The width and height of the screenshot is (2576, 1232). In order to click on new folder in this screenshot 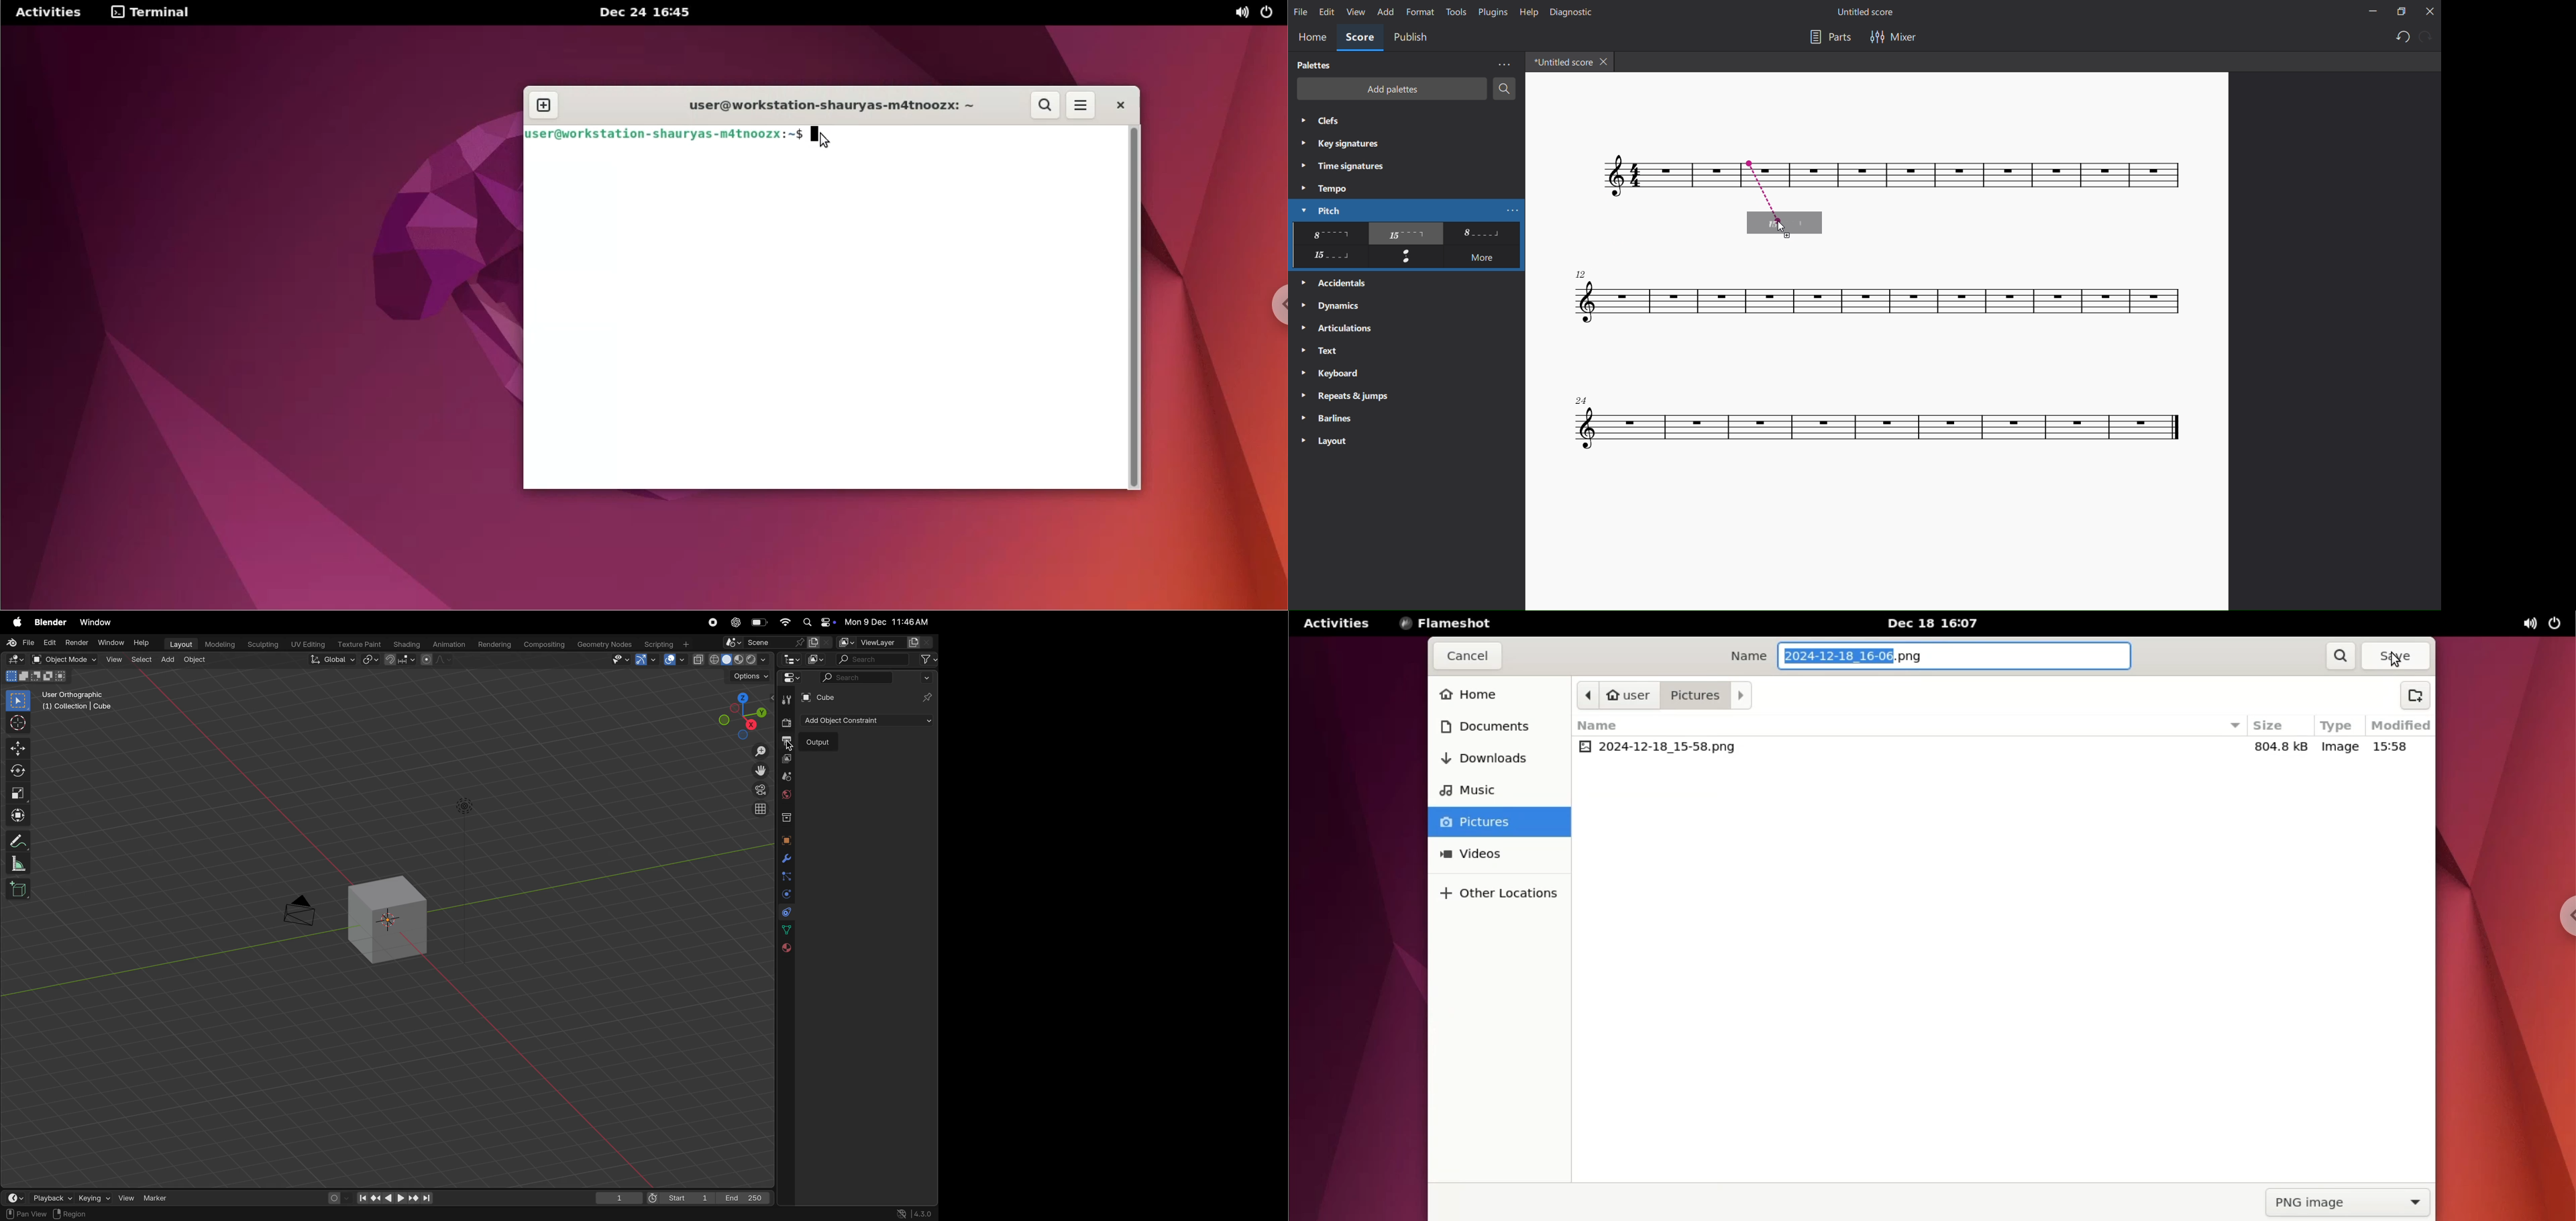, I will do `click(2416, 696)`.